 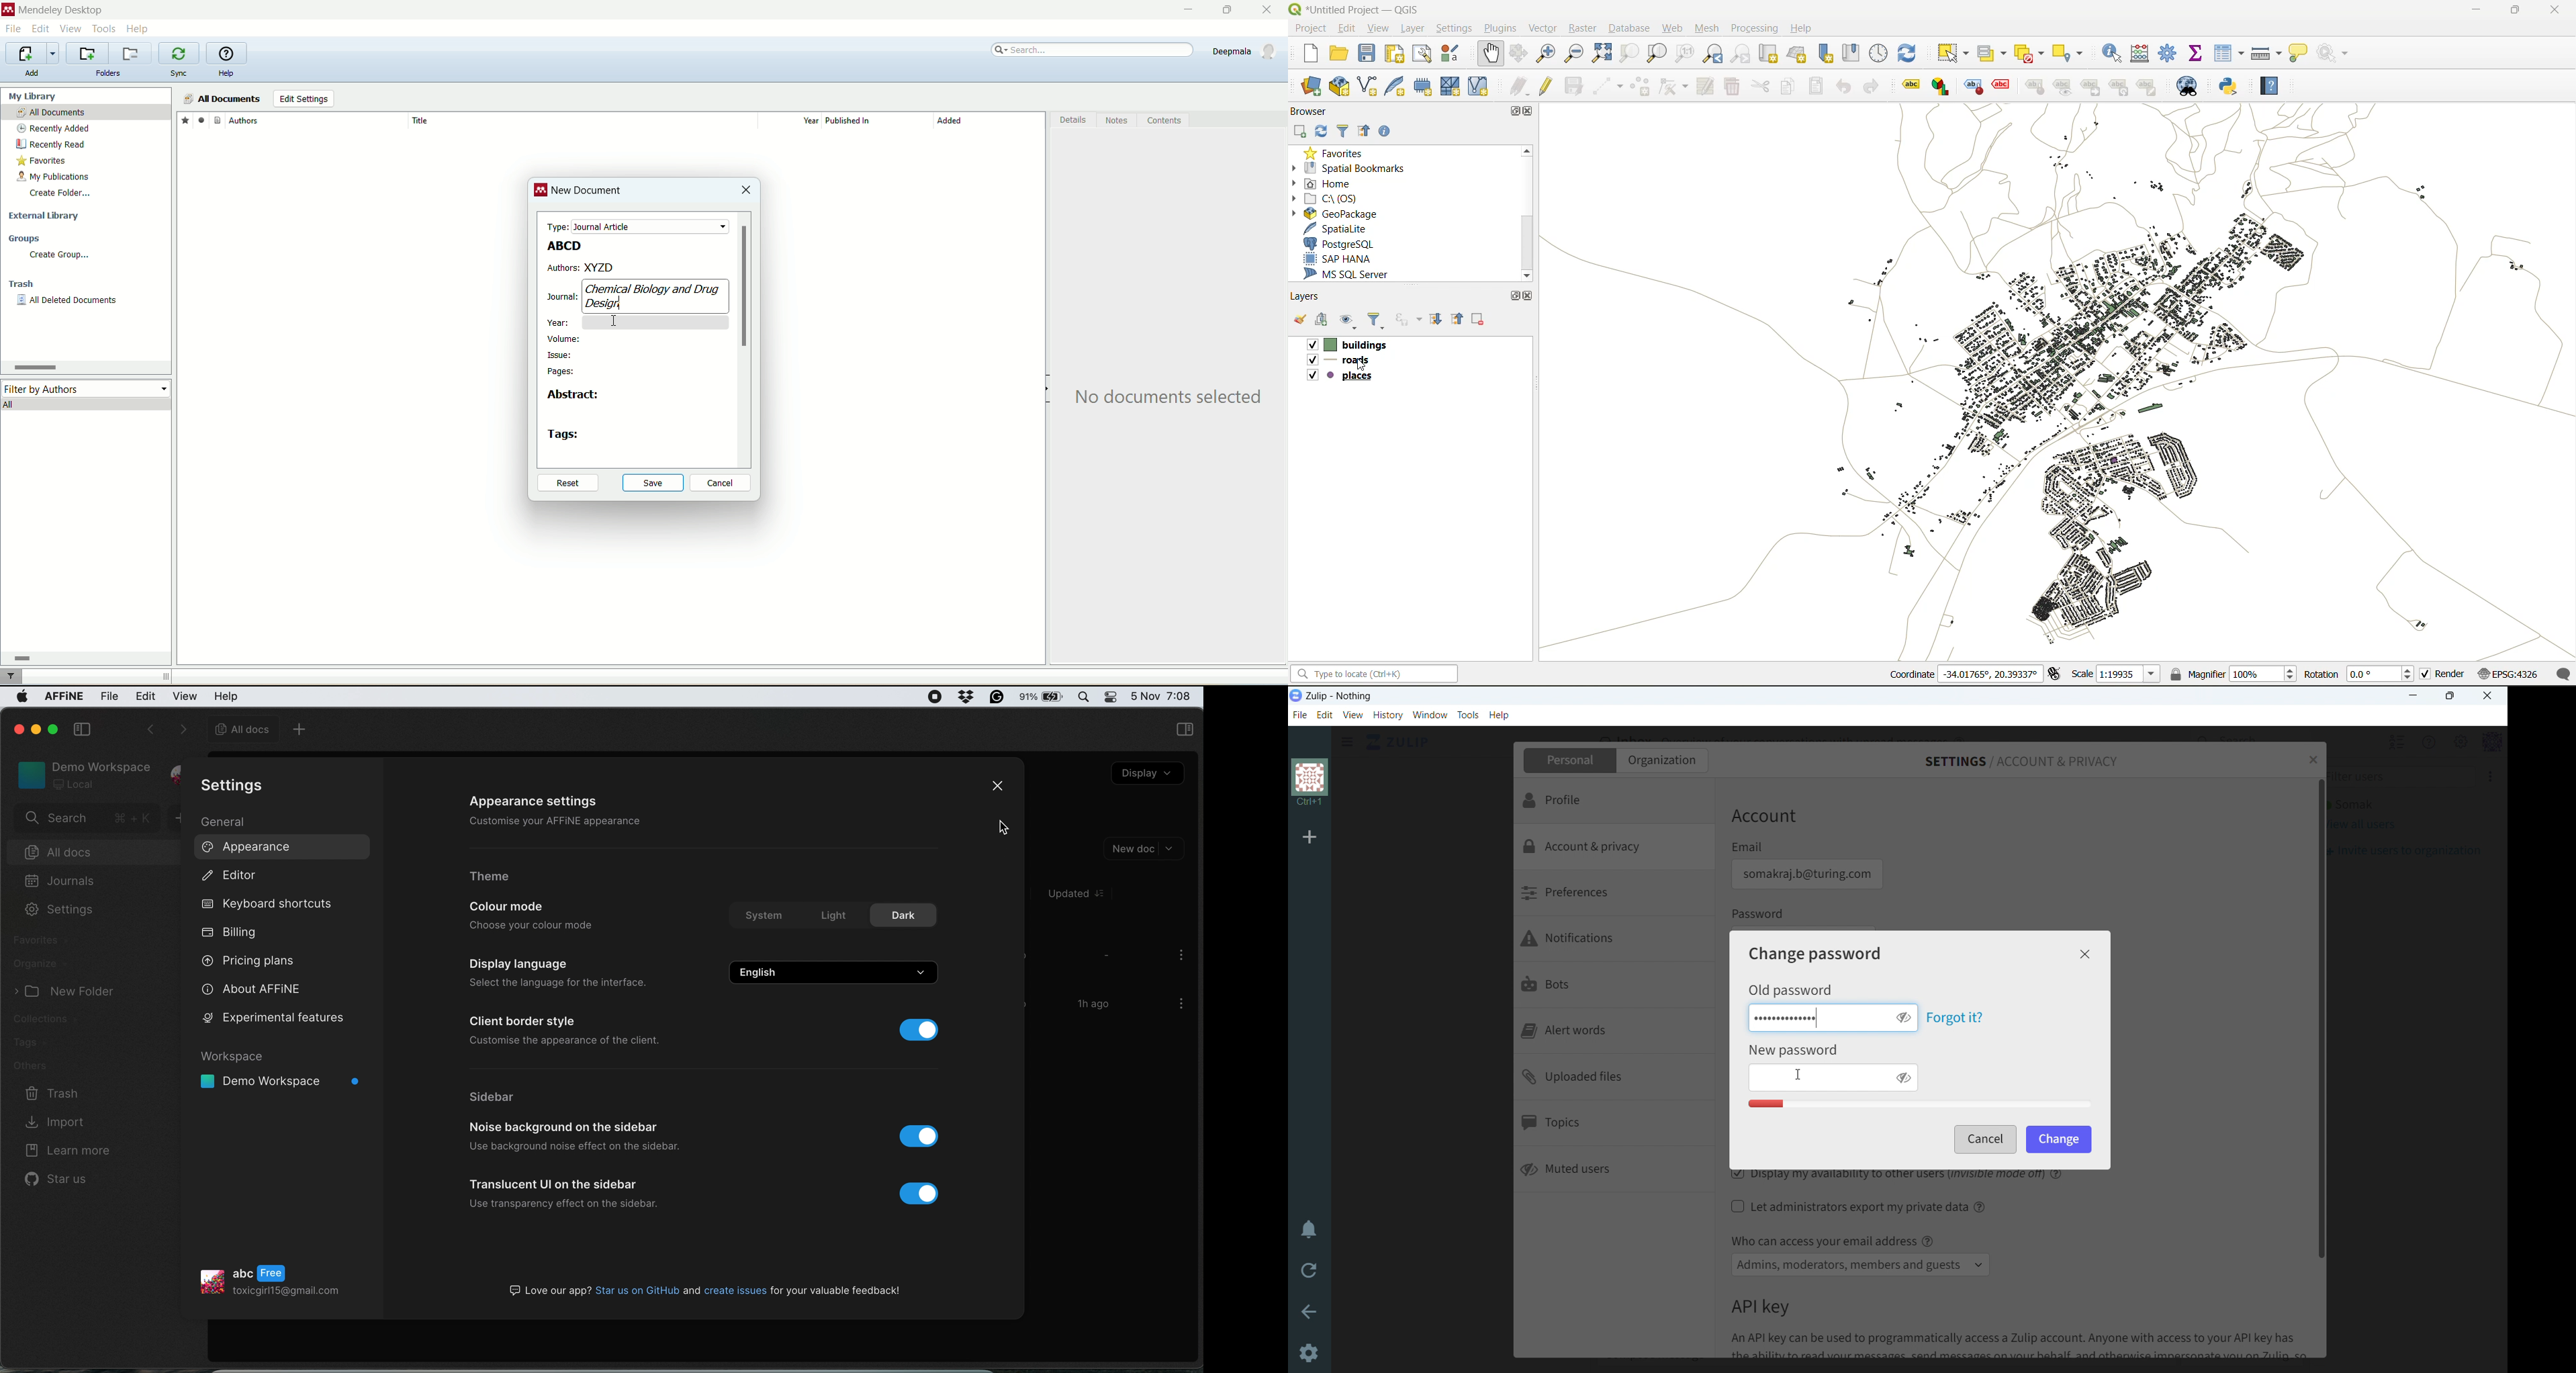 What do you see at coordinates (560, 320) in the screenshot?
I see `year` at bounding box center [560, 320].